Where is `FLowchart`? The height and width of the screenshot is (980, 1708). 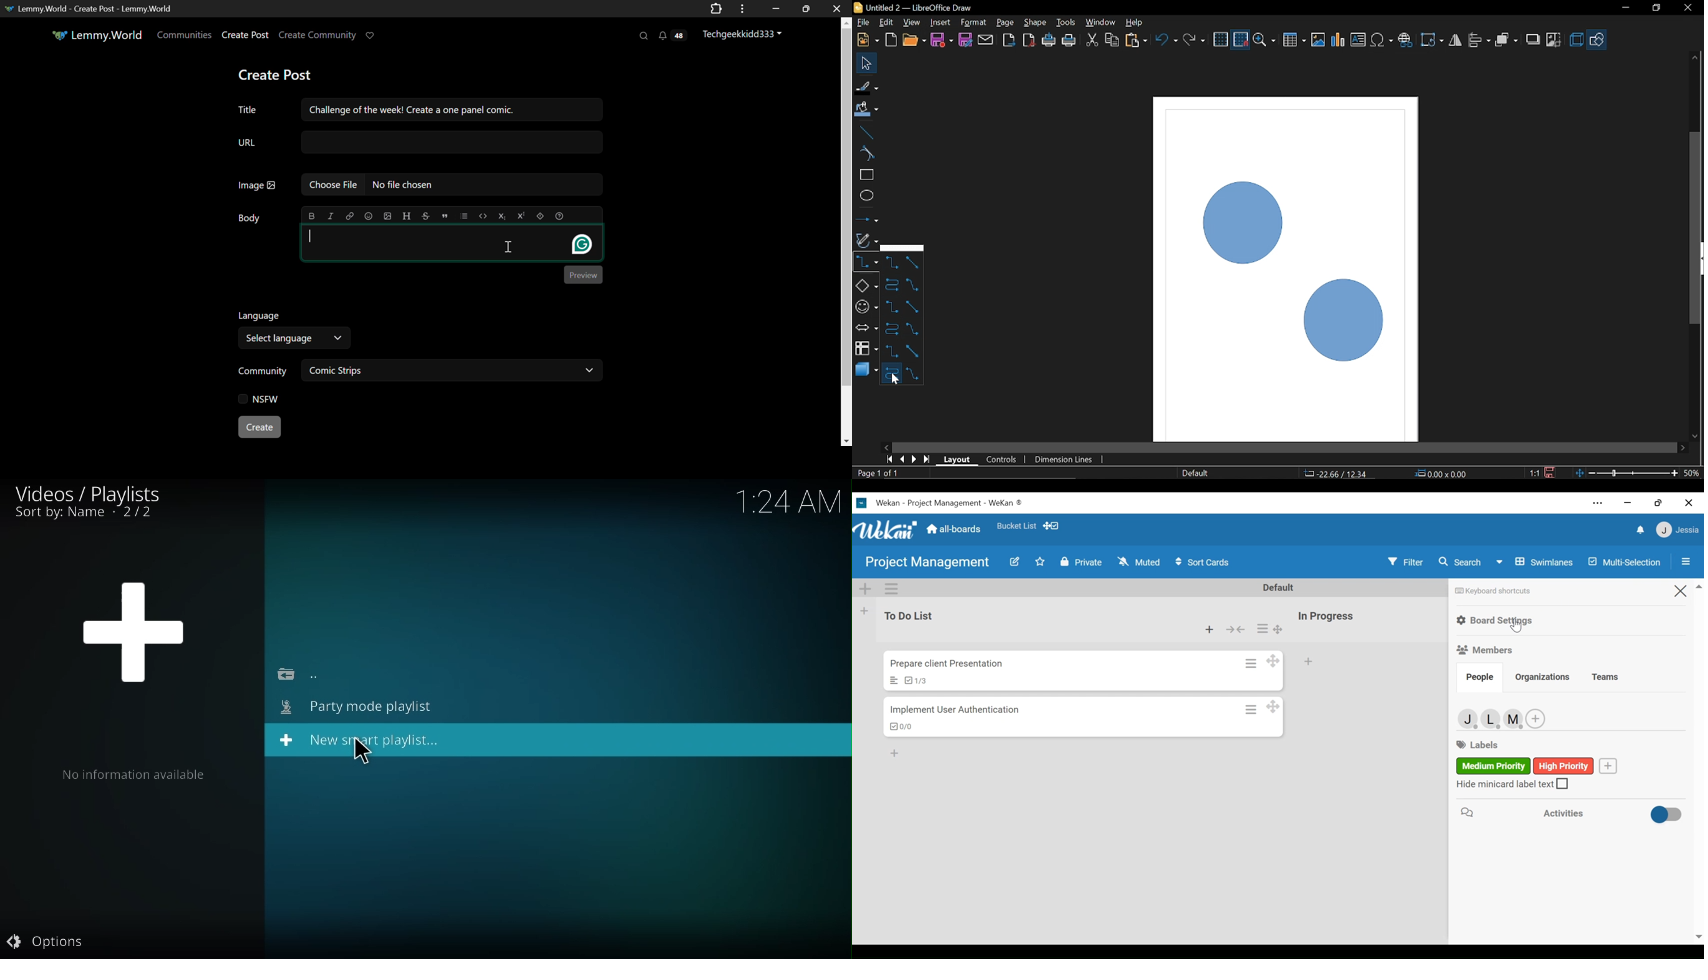 FLowchart is located at coordinates (867, 349).